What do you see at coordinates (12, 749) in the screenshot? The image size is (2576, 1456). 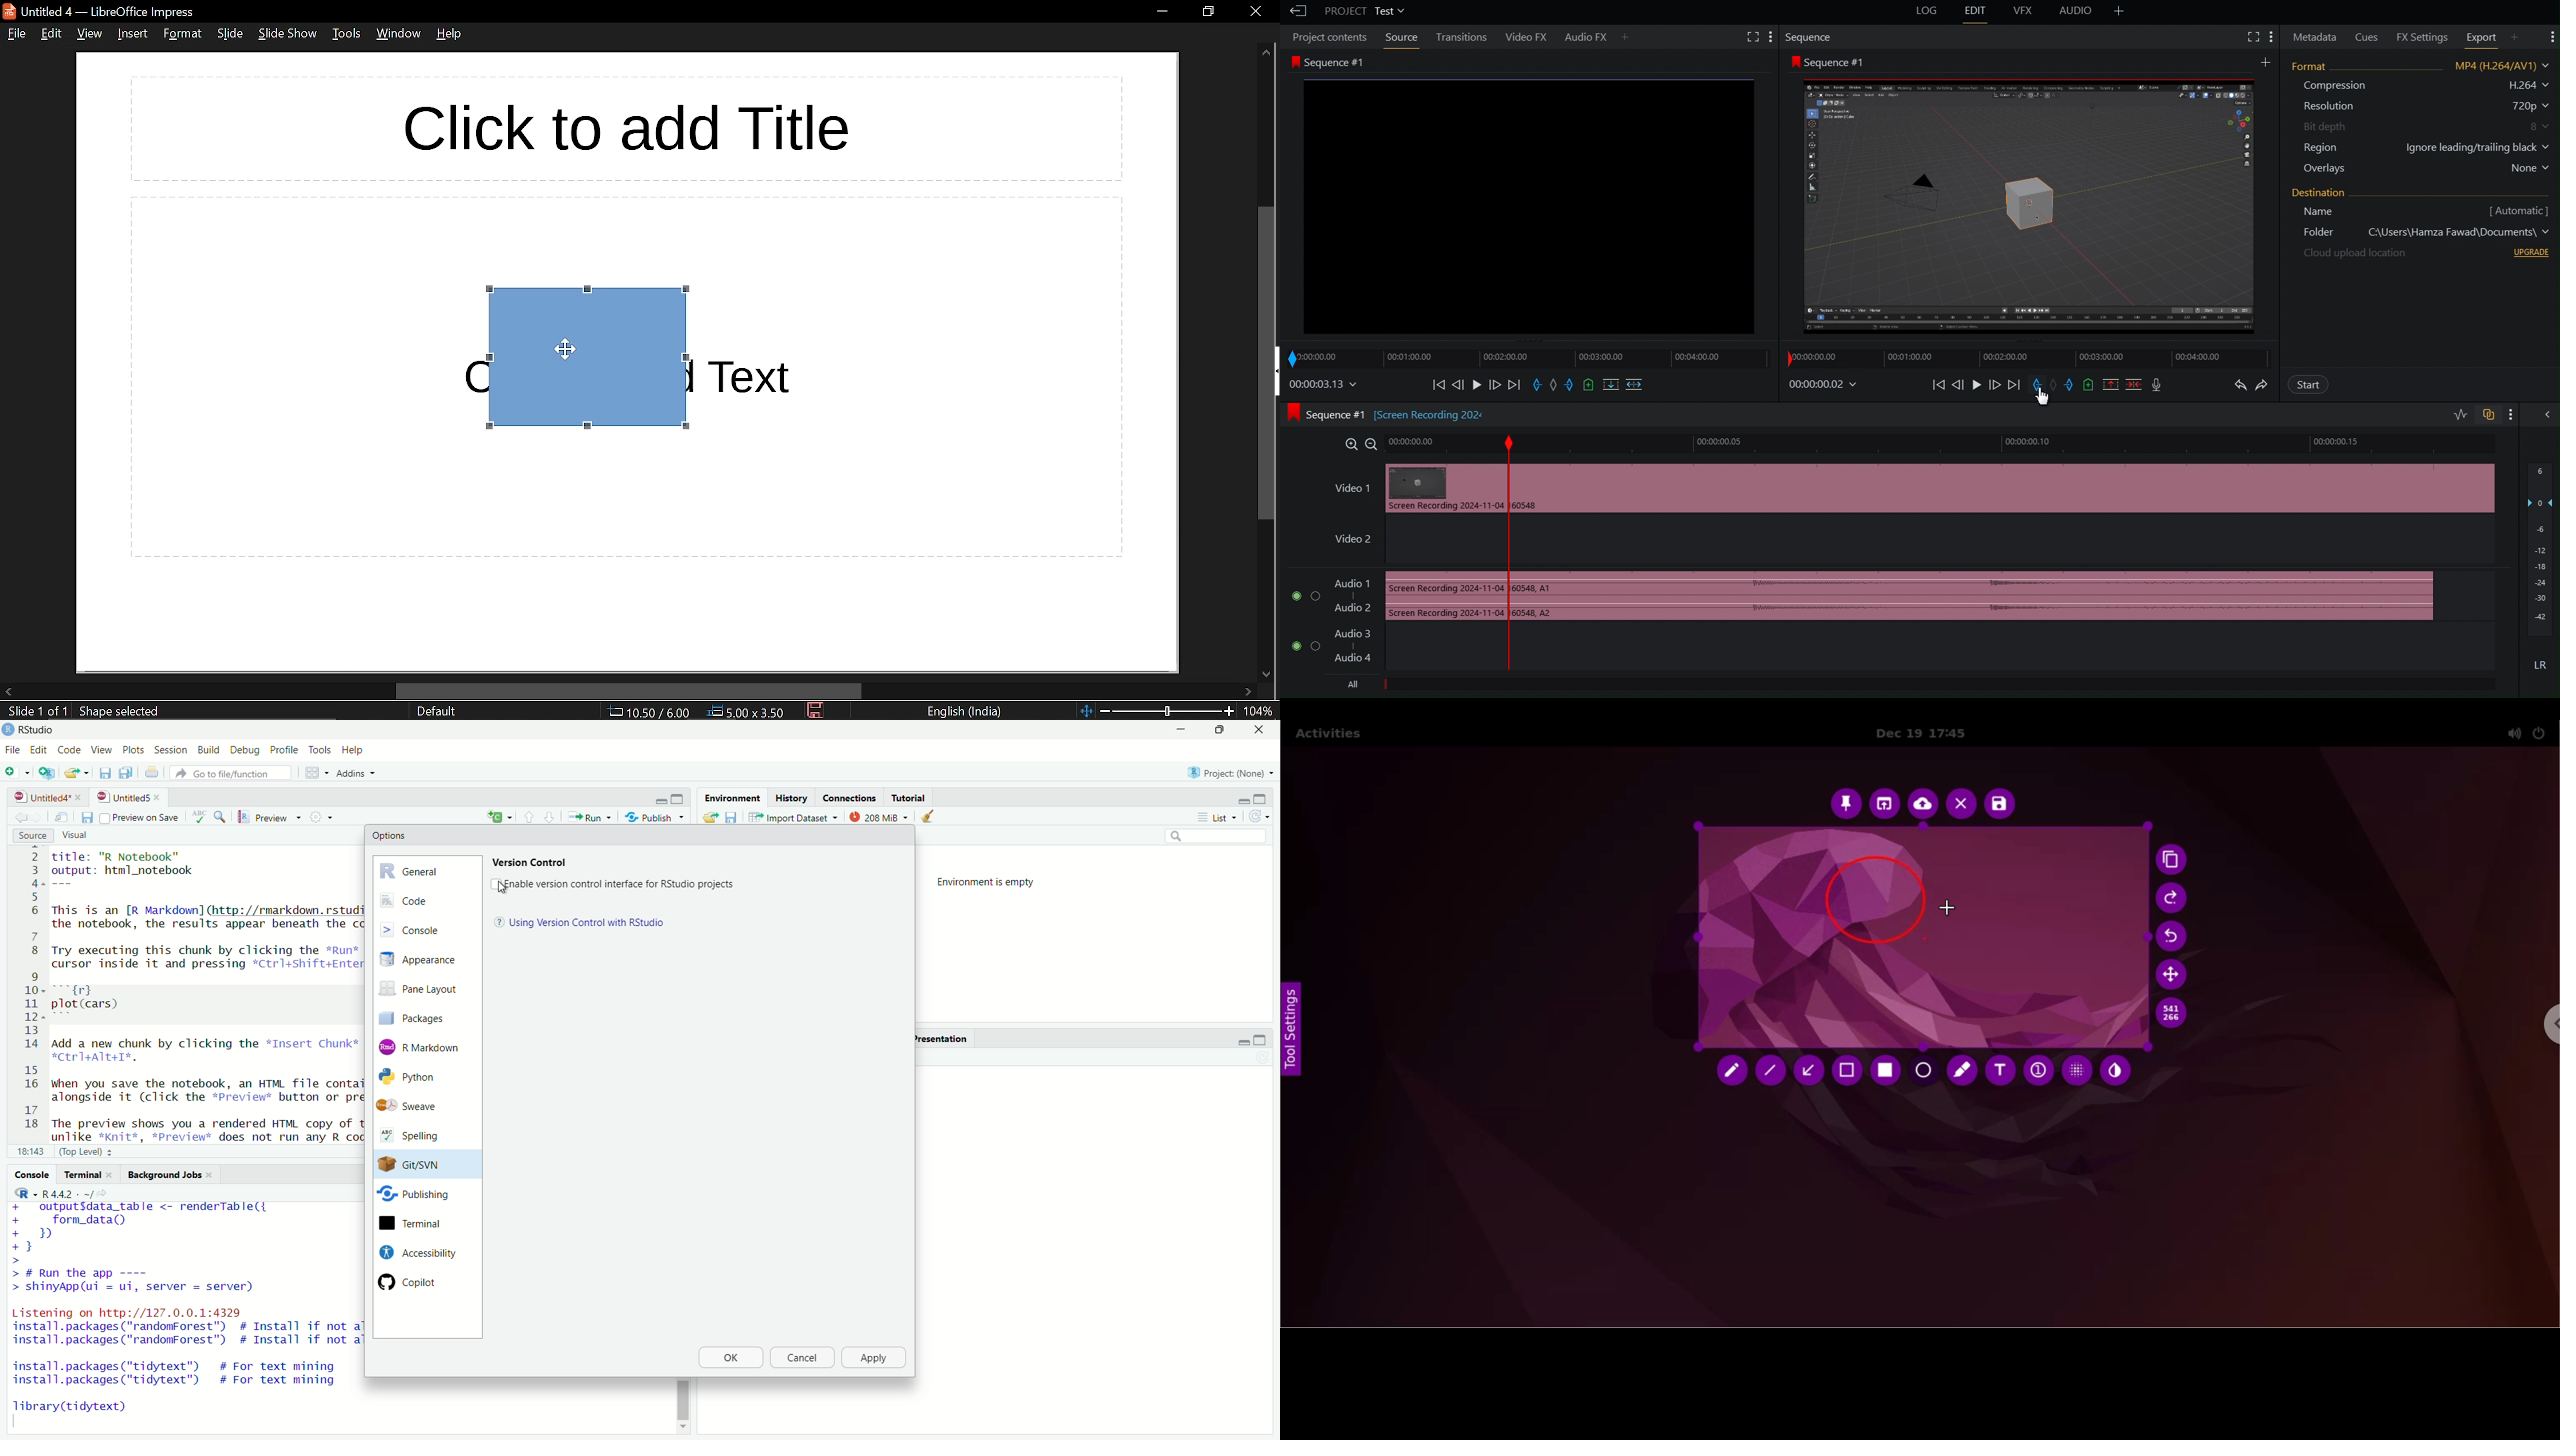 I see `File` at bounding box center [12, 749].